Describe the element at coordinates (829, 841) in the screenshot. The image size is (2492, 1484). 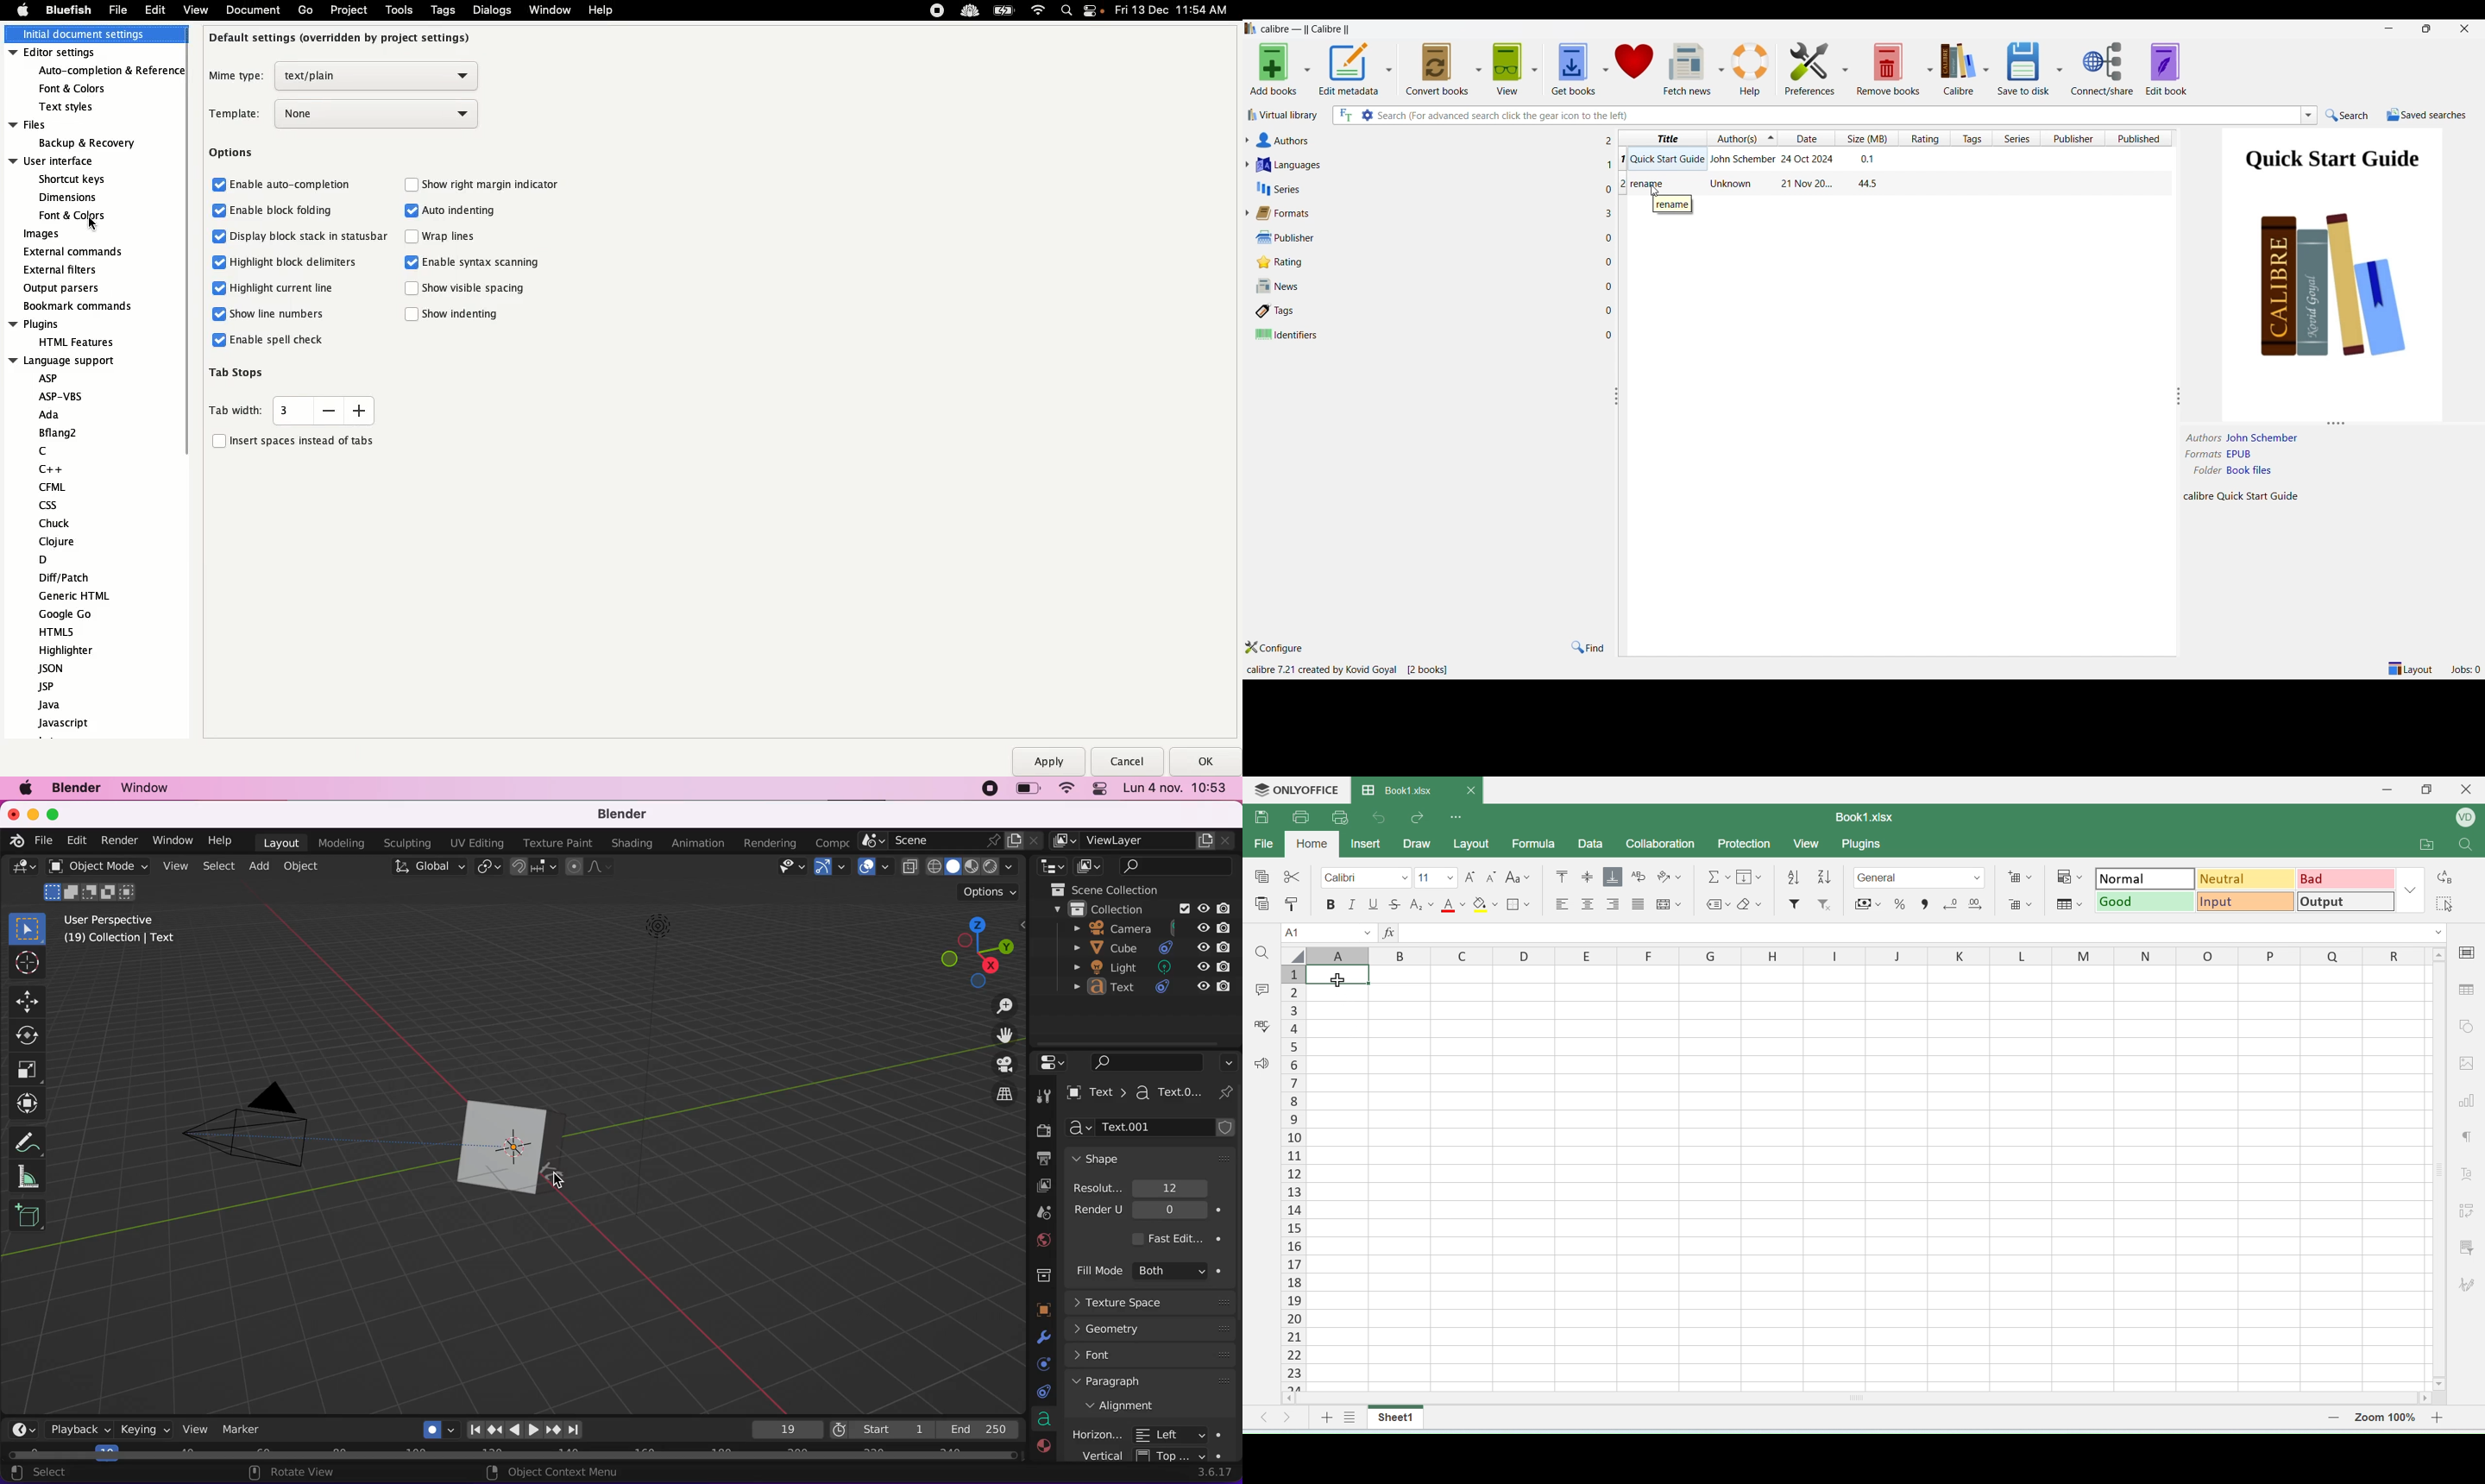
I see `composting` at that location.